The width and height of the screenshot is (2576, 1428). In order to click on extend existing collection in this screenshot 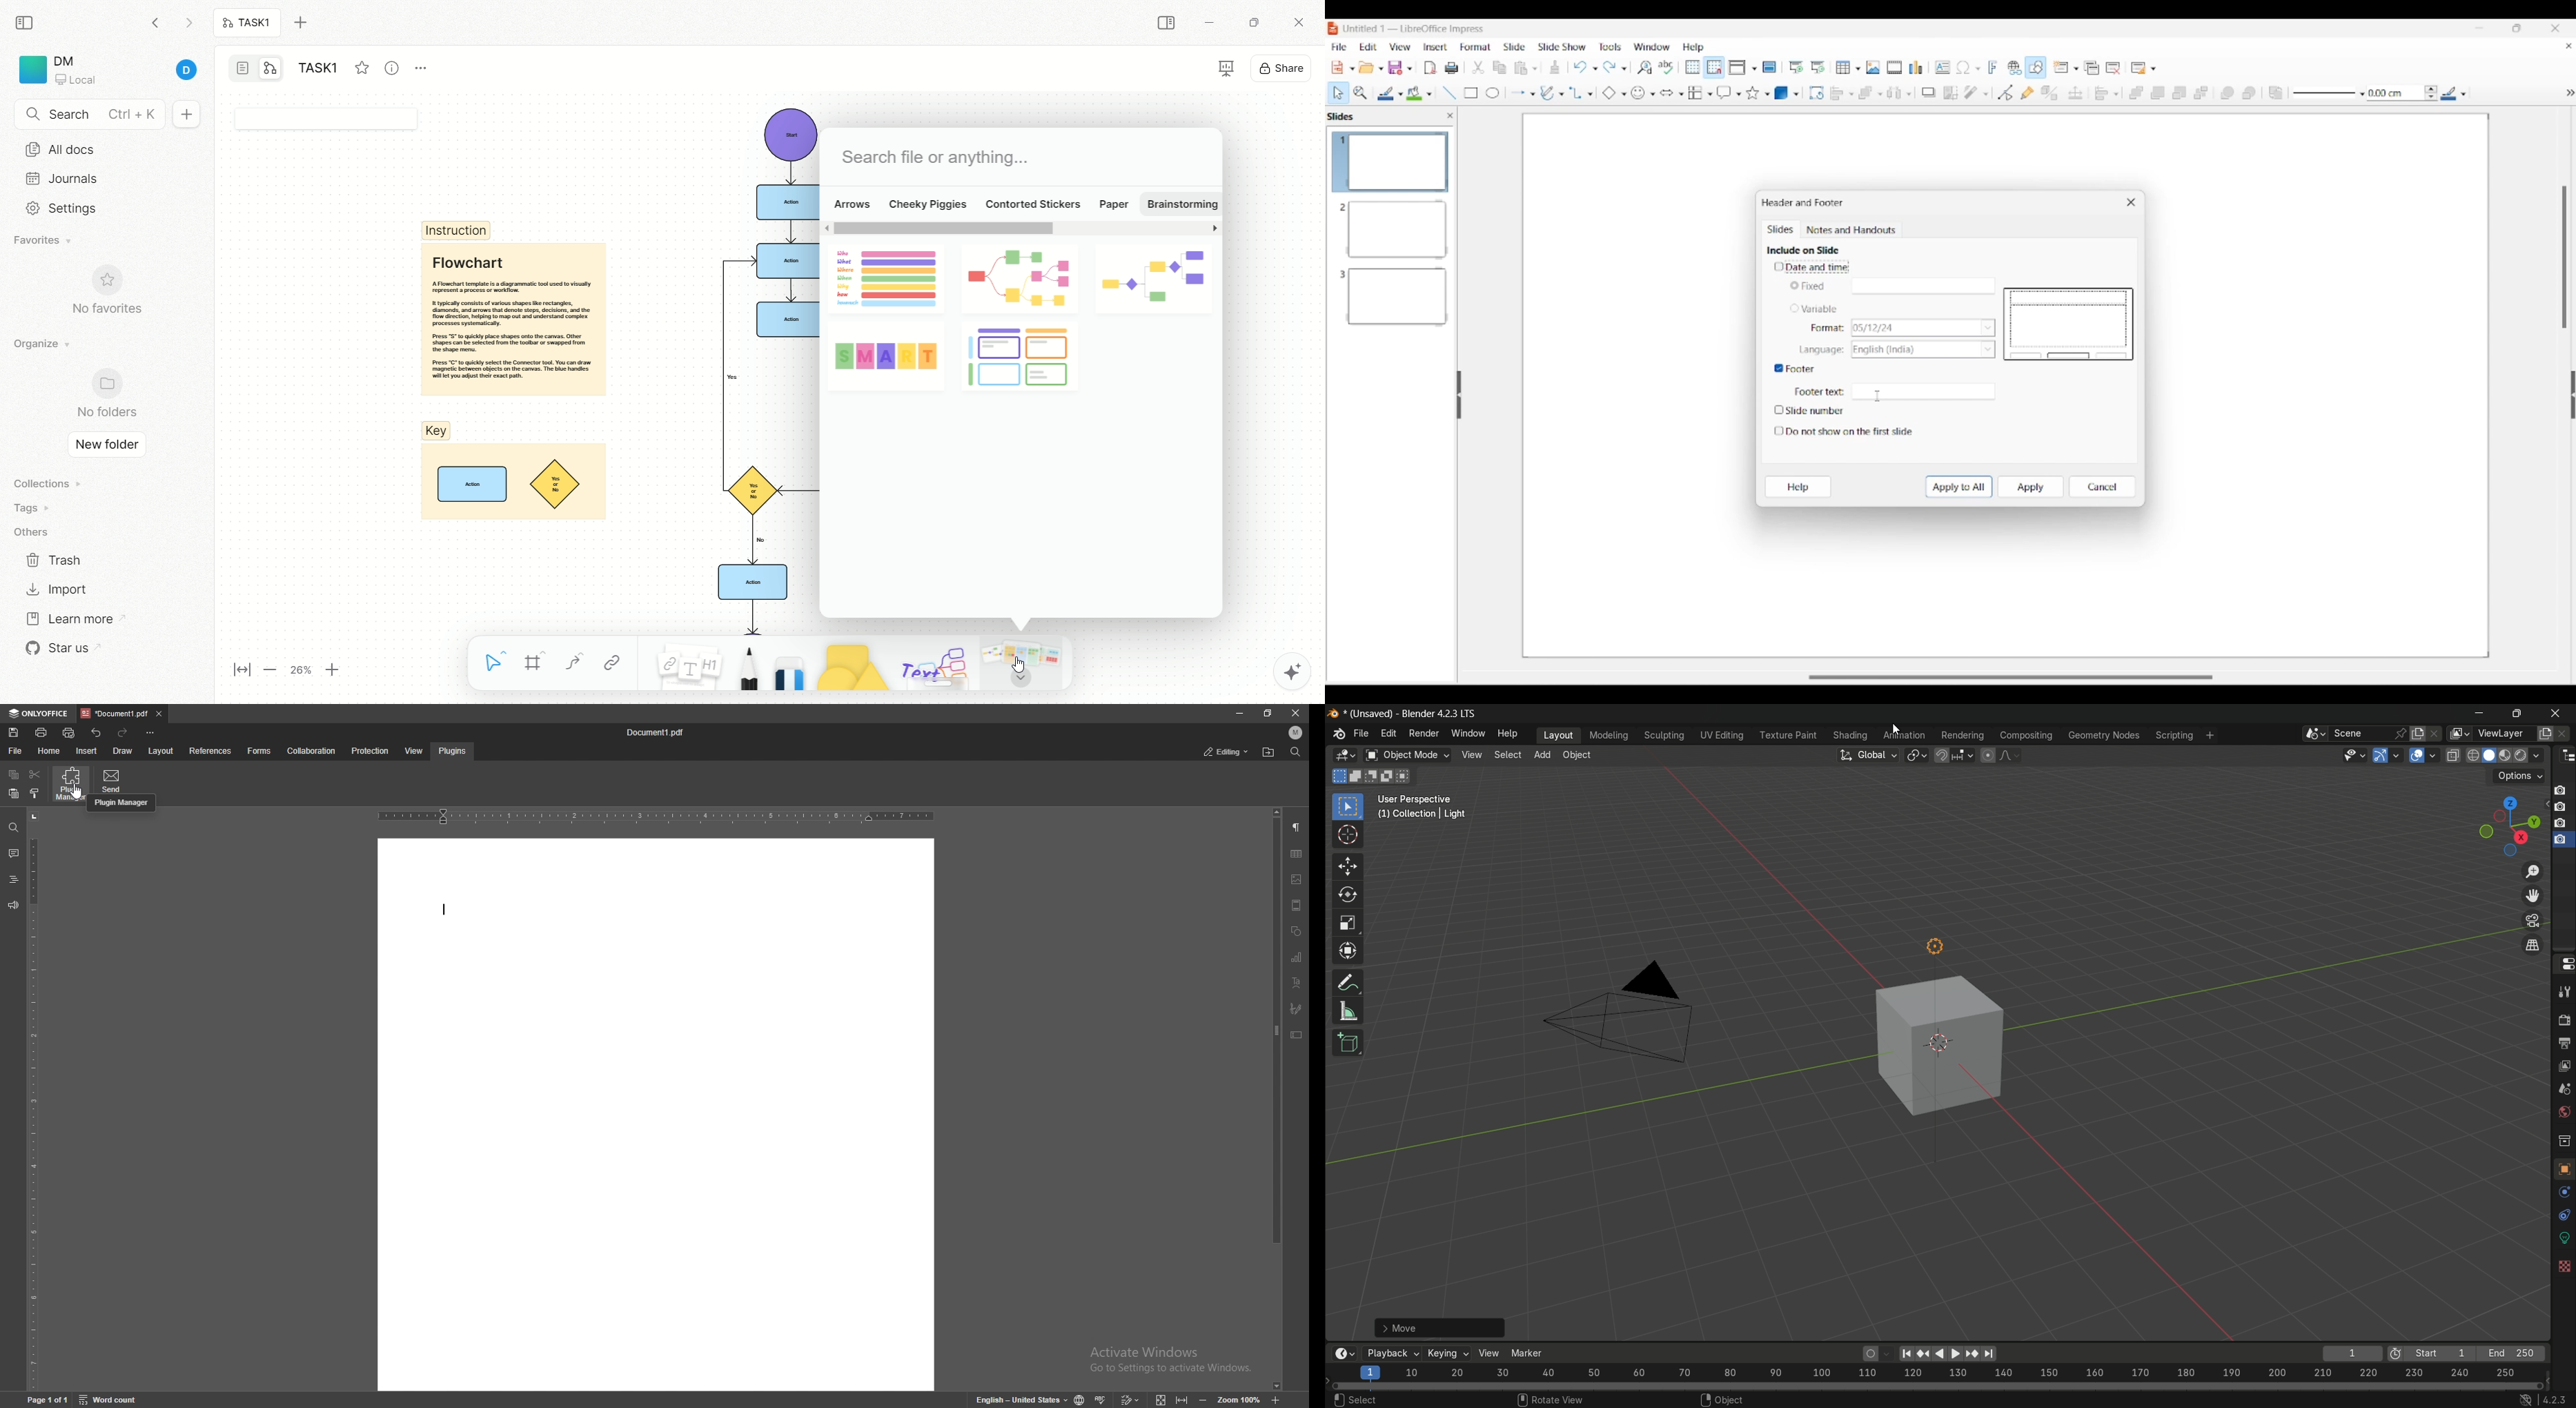, I will do `click(1358, 776)`.